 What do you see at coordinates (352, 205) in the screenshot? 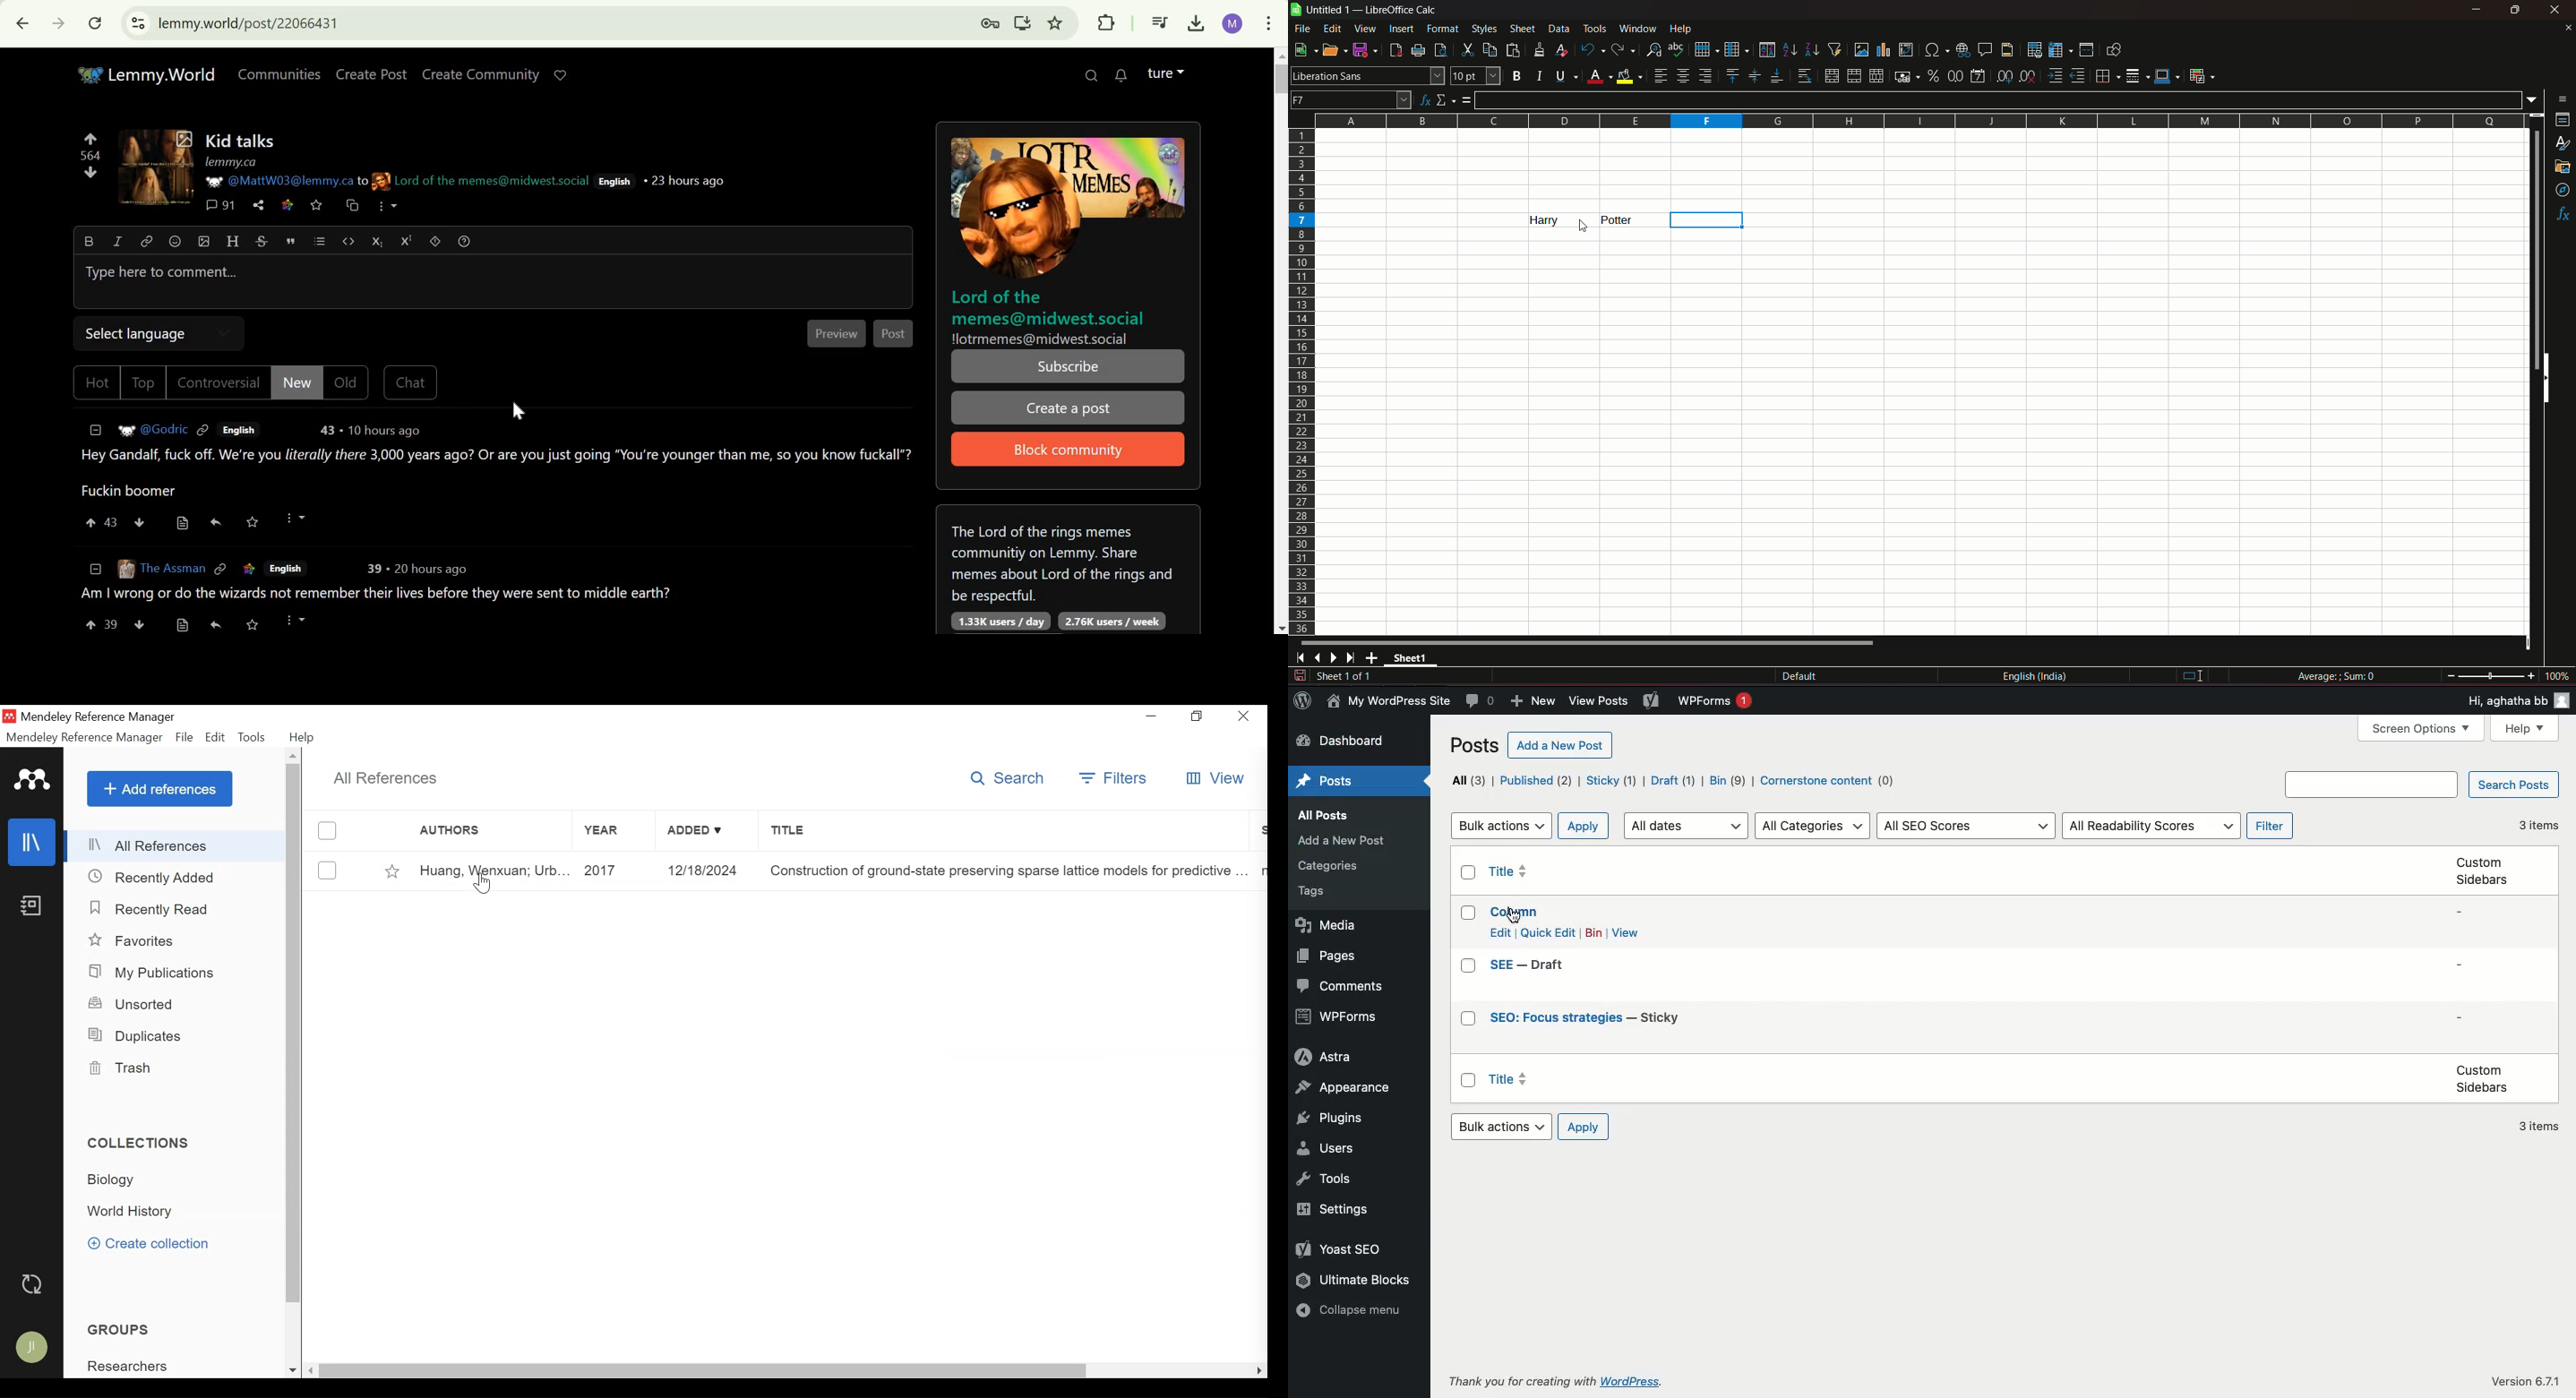
I see `cross-post` at bounding box center [352, 205].